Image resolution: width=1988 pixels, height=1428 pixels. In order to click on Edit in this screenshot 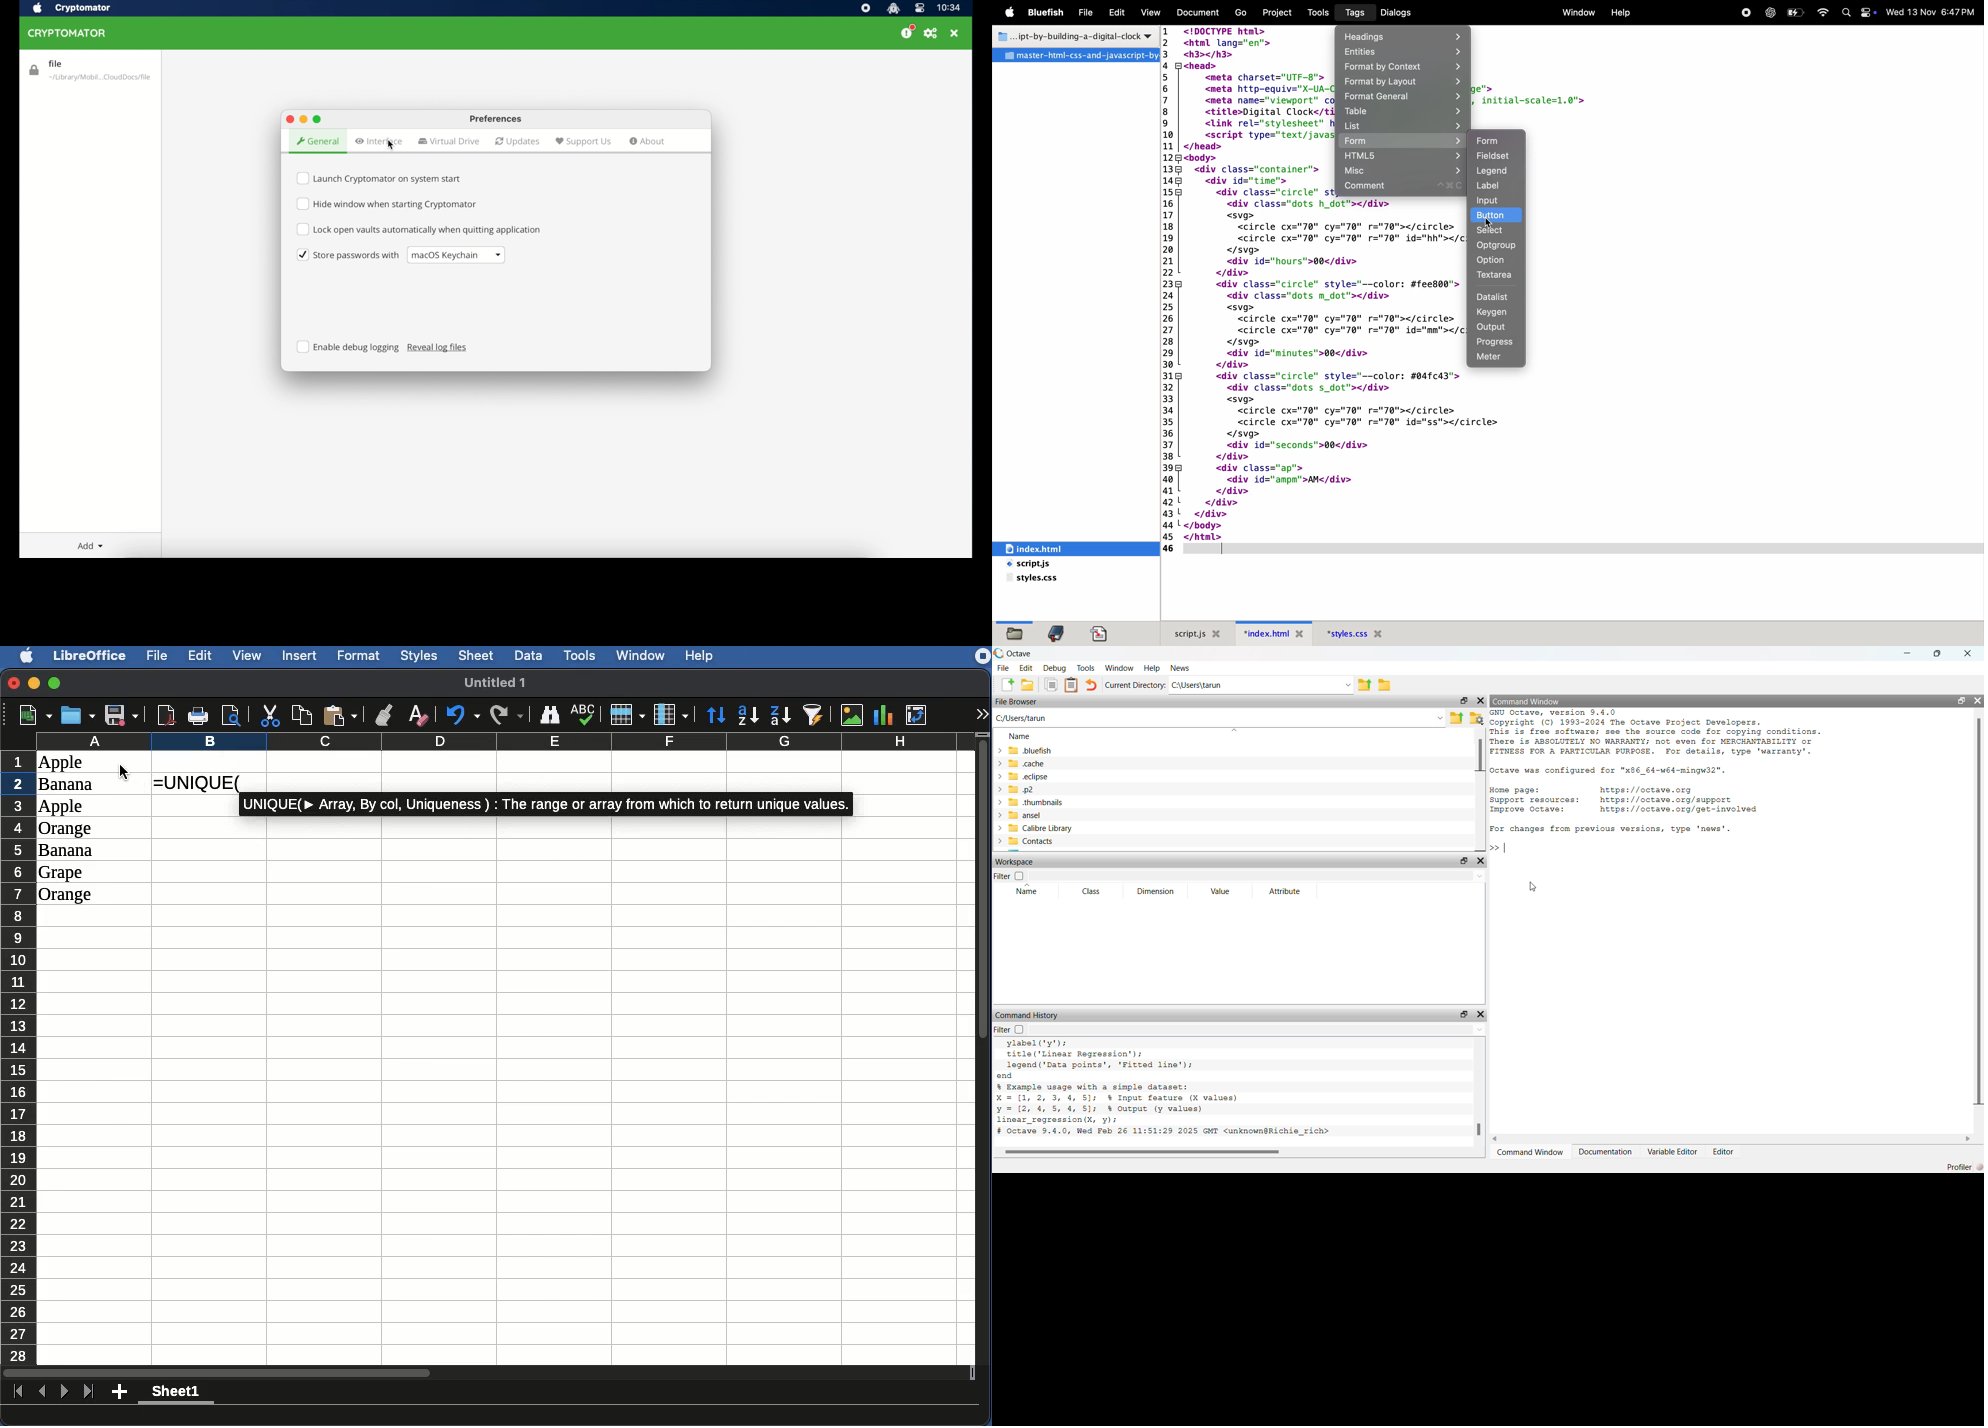, I will do `click(201, 657)`.